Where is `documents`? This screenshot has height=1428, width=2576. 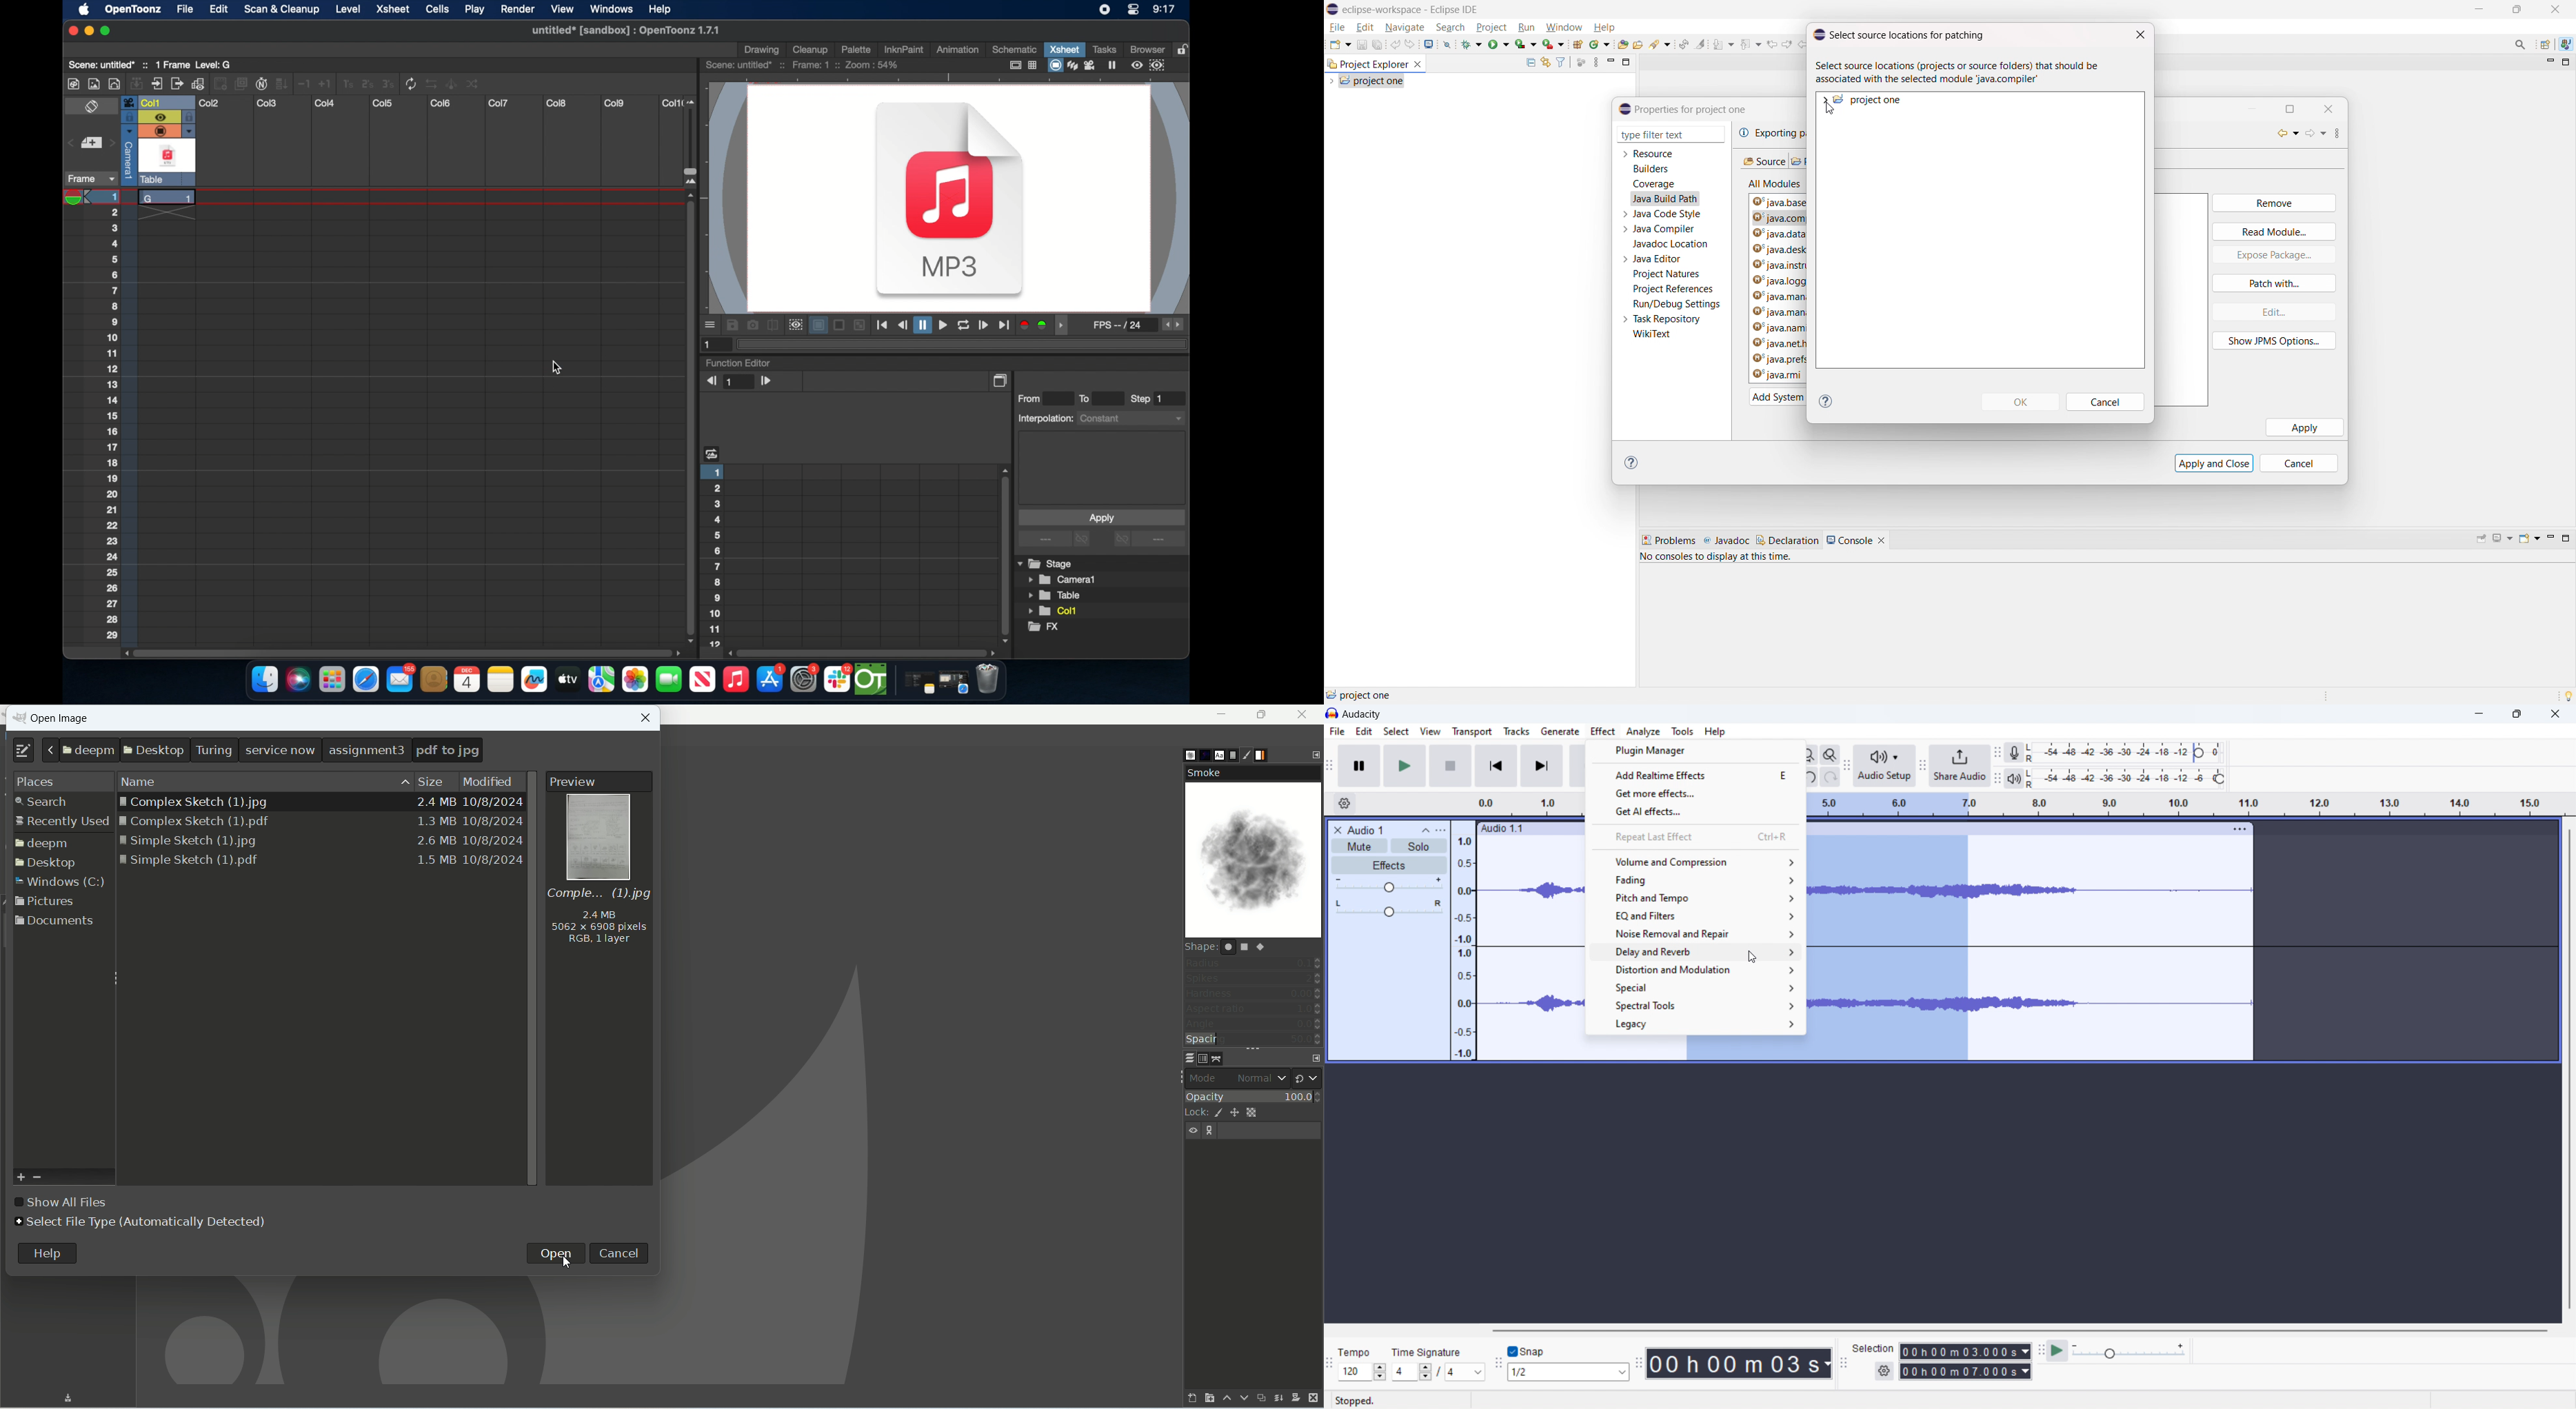 documents is located at coordinates (54, 923).